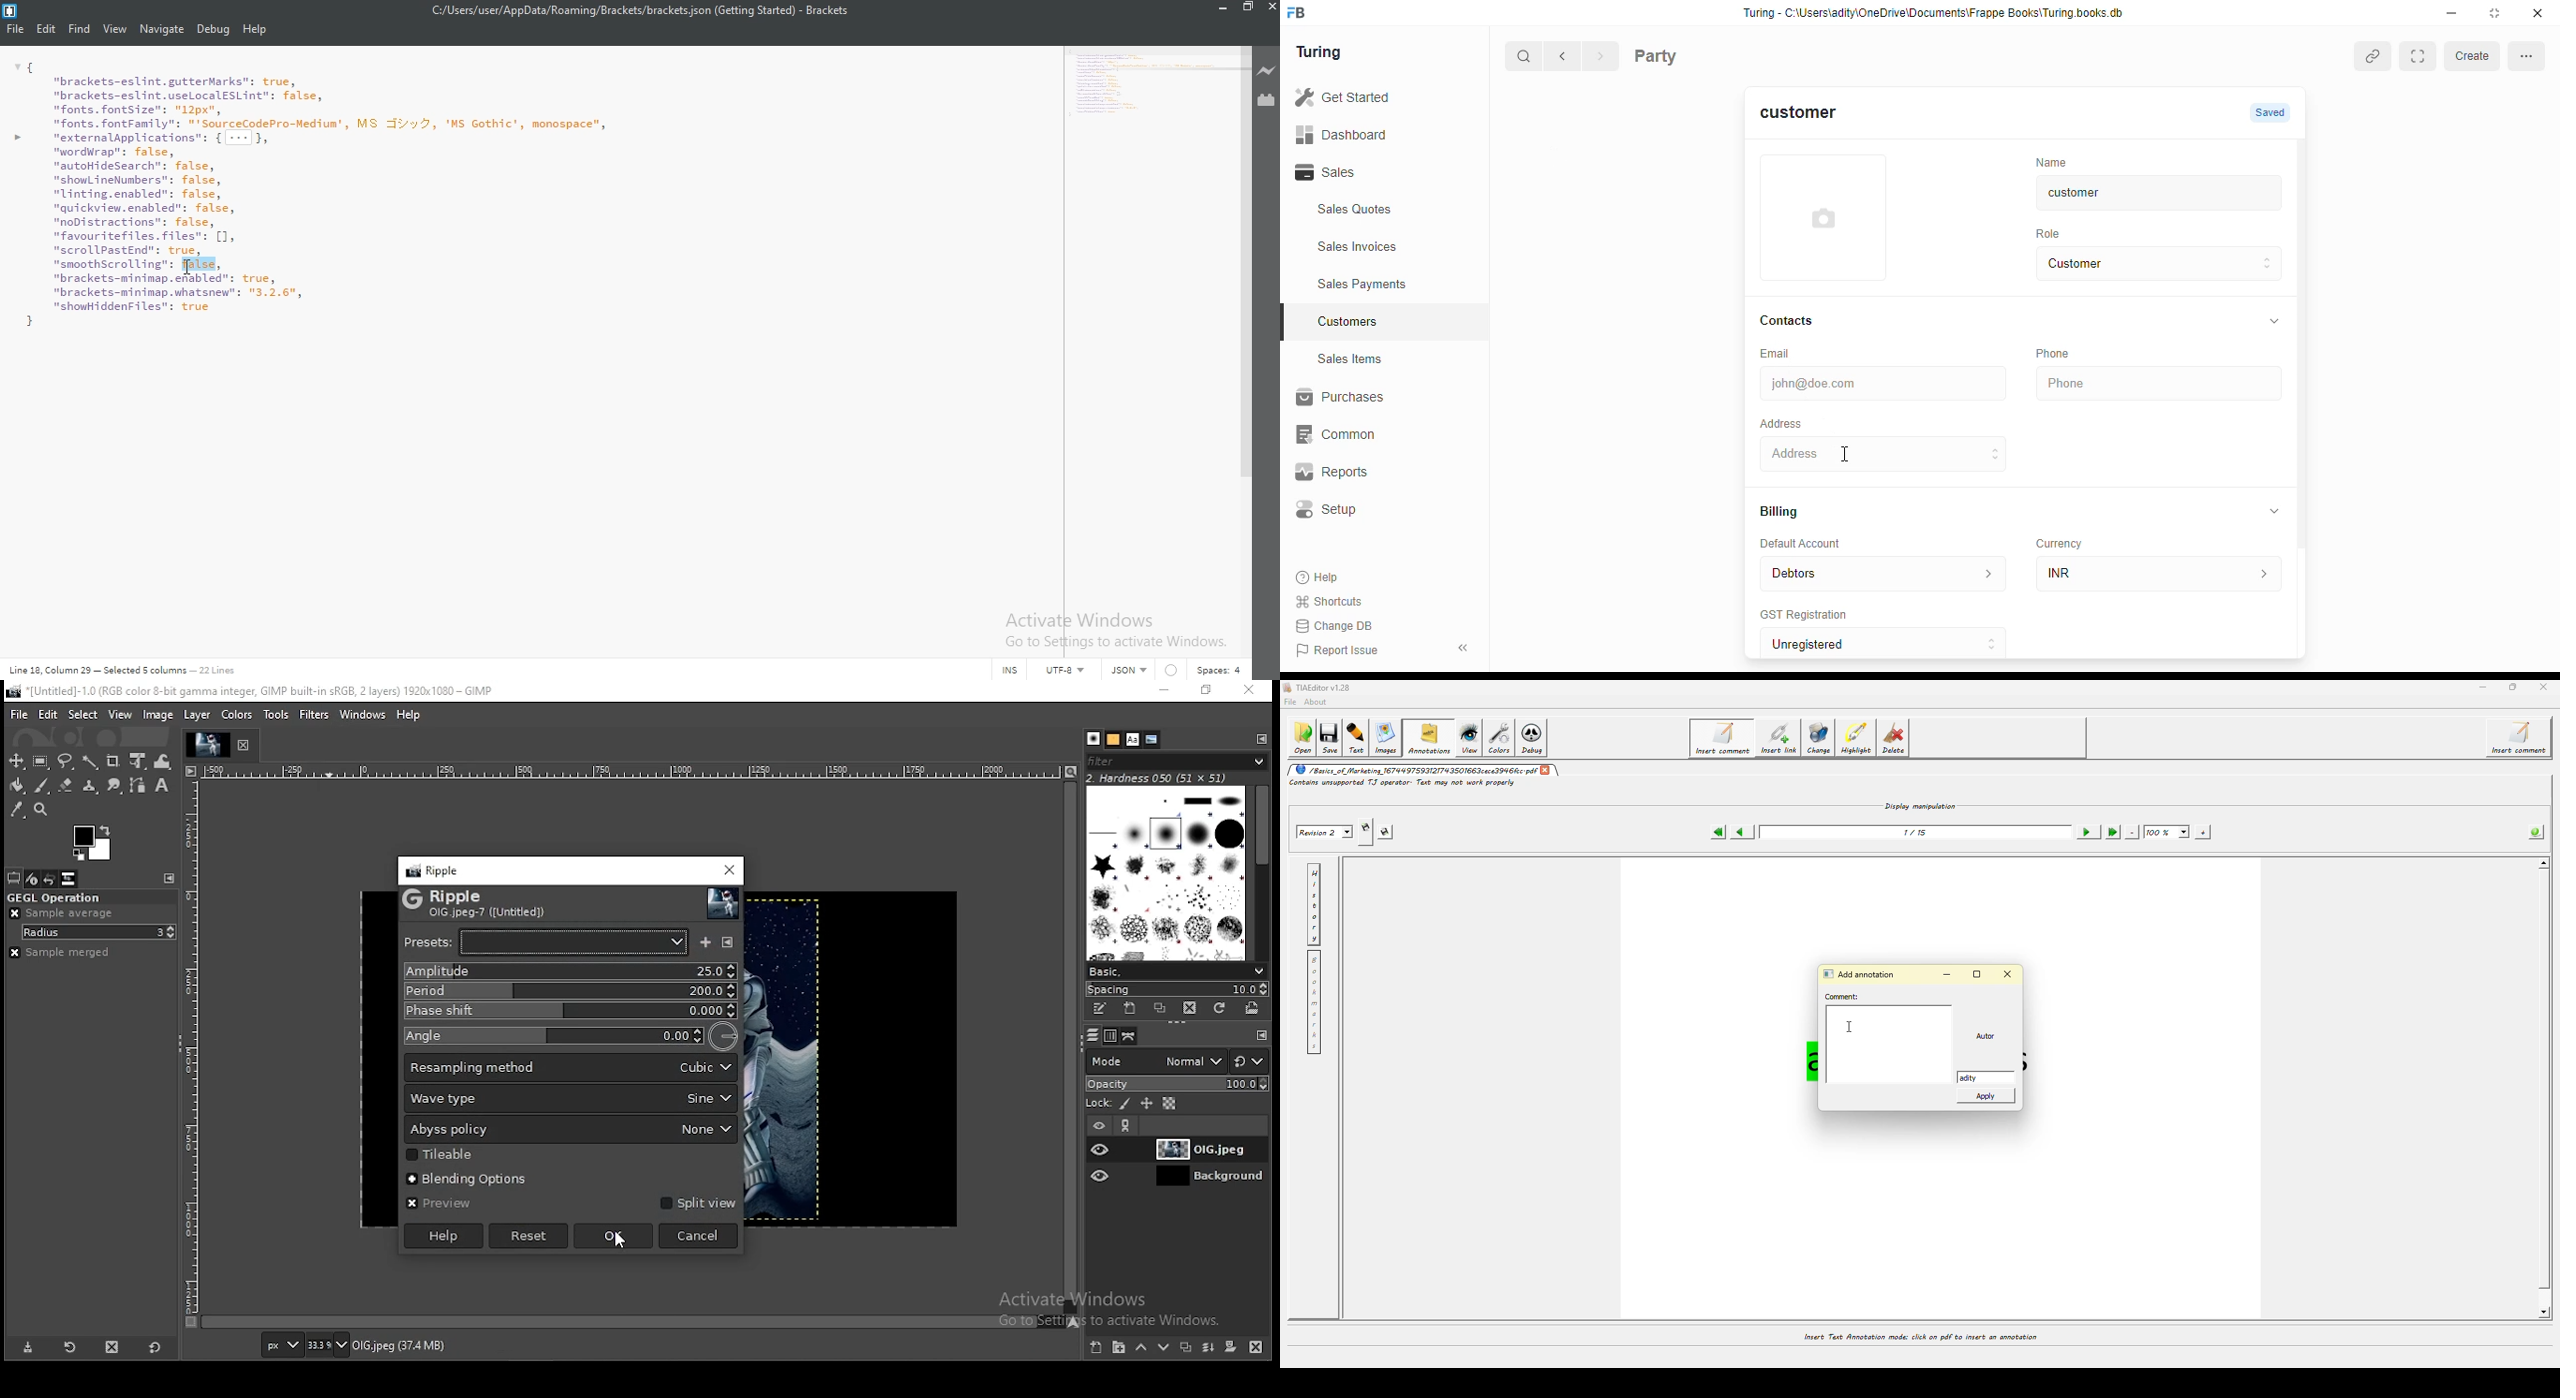  What do you see at coordinates (1885, 641) in the screenshot?
I see `Unregistered` at bounding box center [1885, 641].